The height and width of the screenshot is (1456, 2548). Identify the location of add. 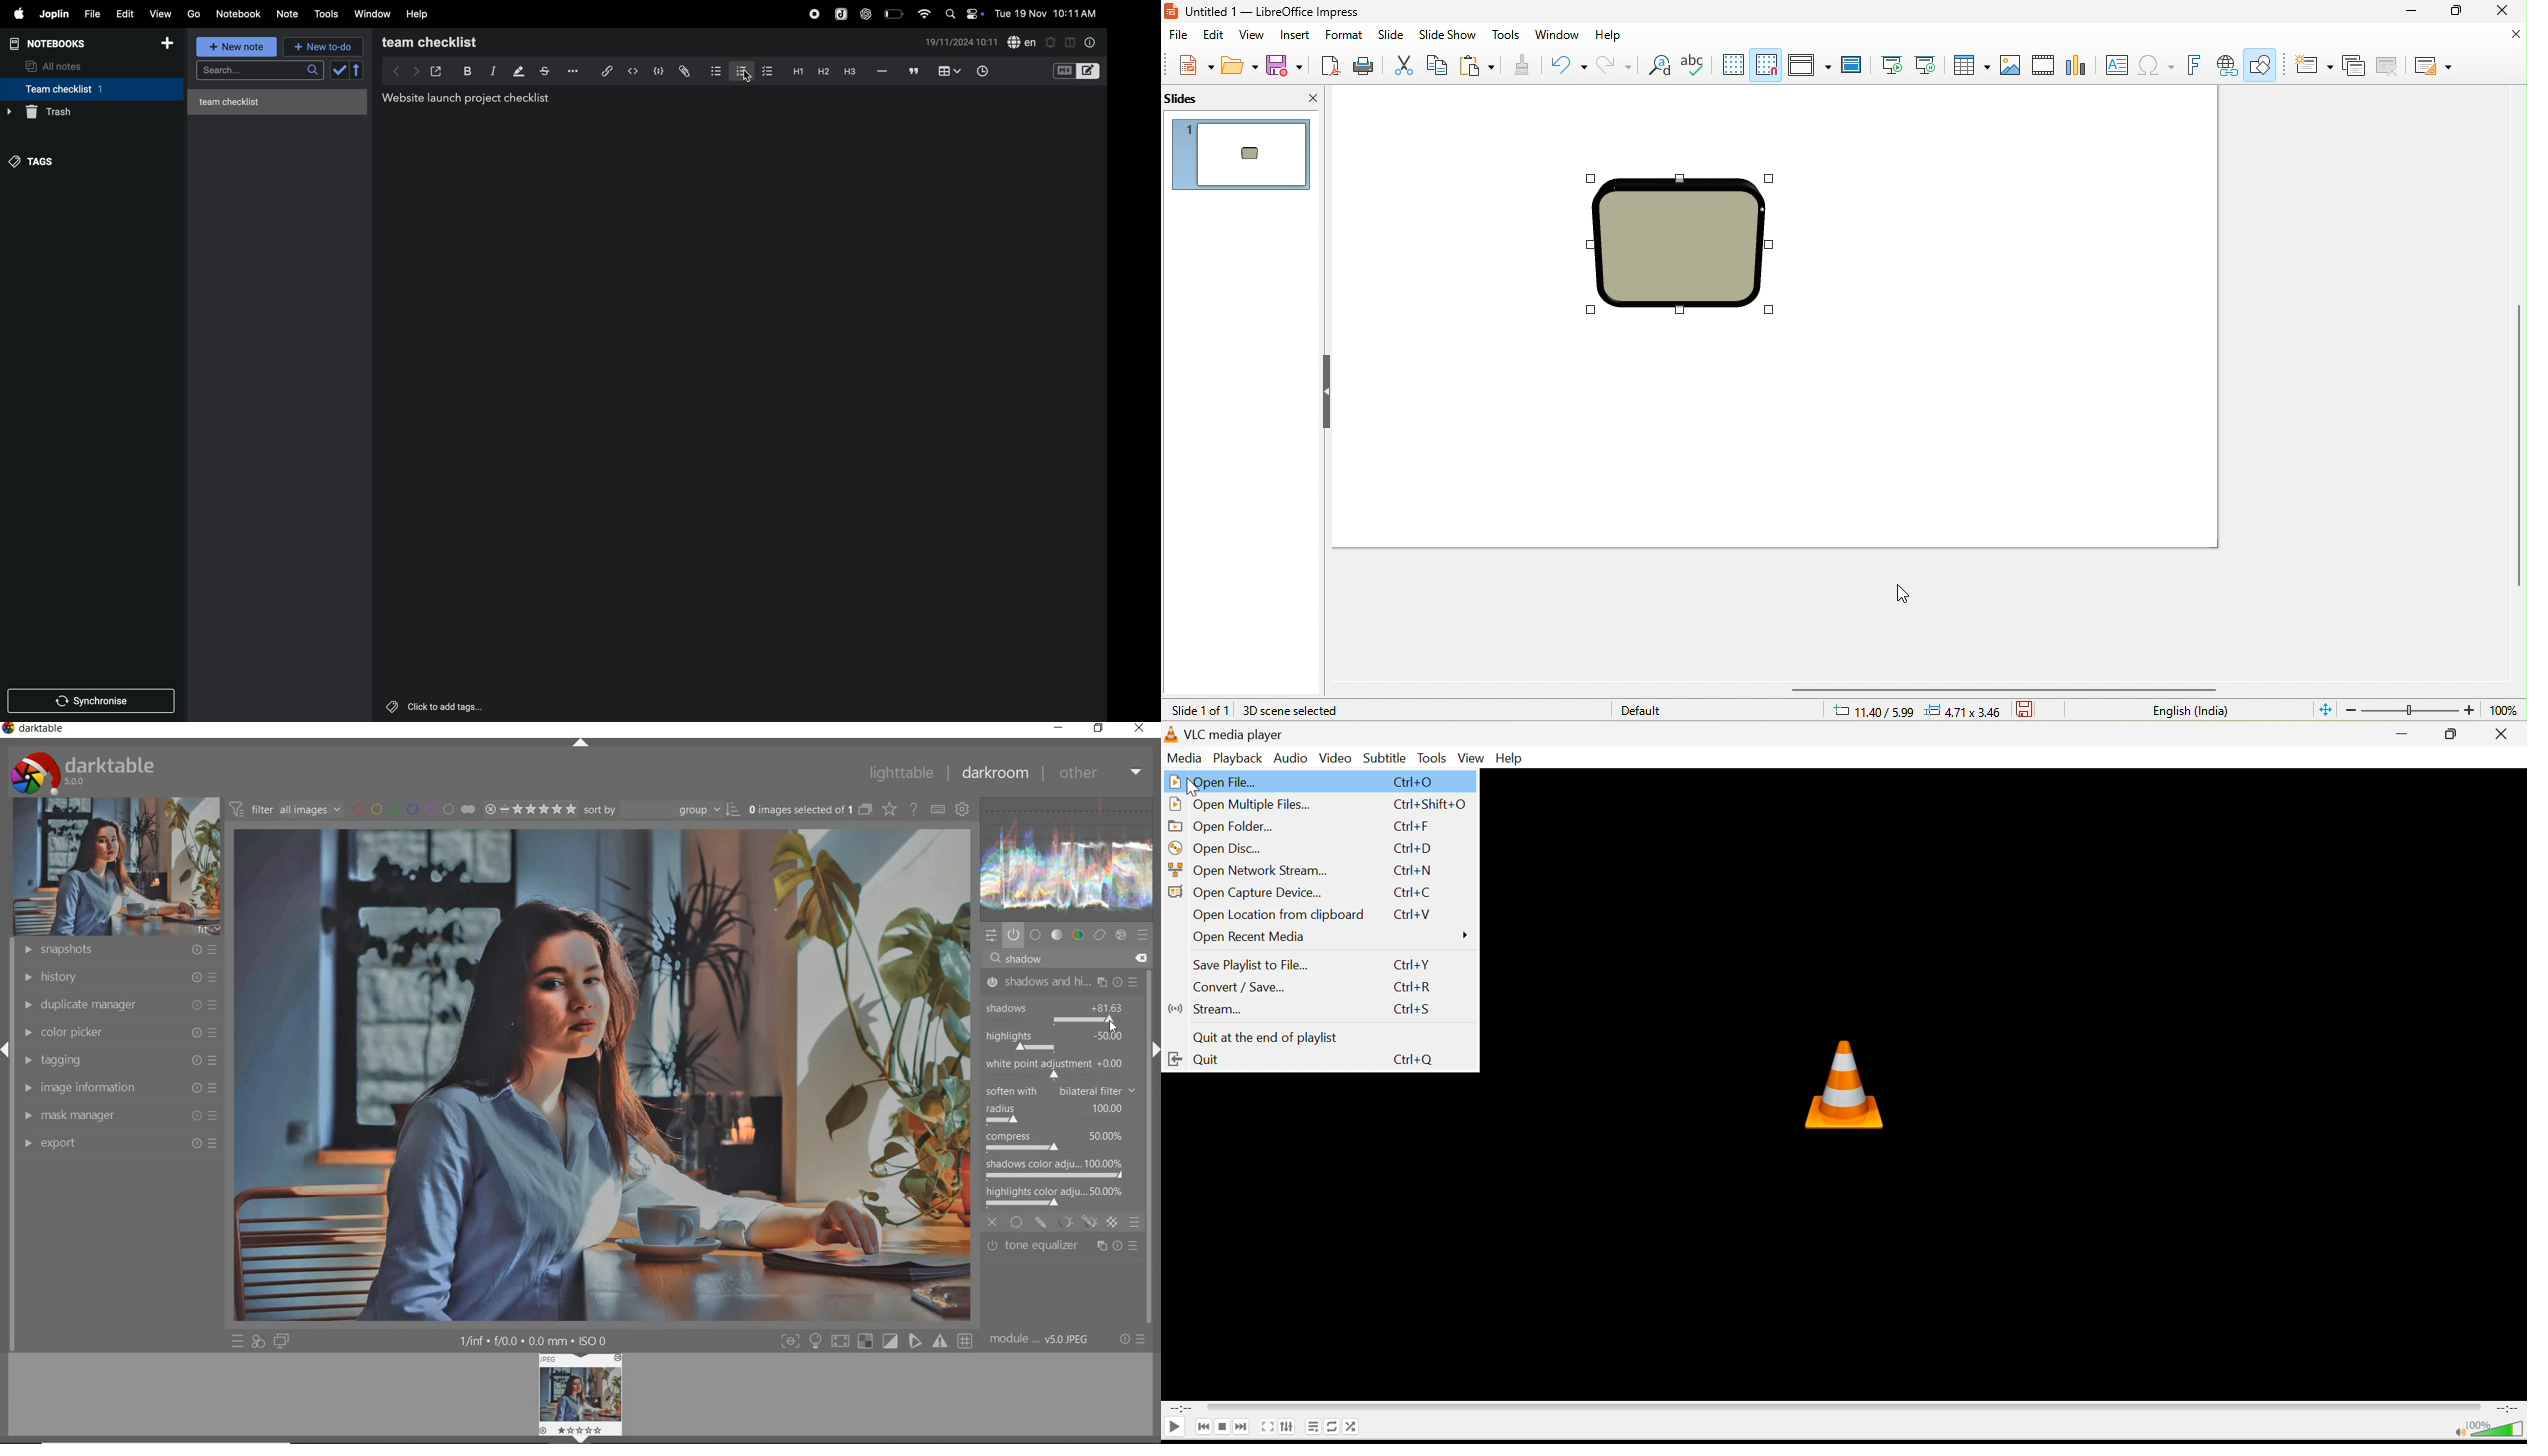
(171, 43).